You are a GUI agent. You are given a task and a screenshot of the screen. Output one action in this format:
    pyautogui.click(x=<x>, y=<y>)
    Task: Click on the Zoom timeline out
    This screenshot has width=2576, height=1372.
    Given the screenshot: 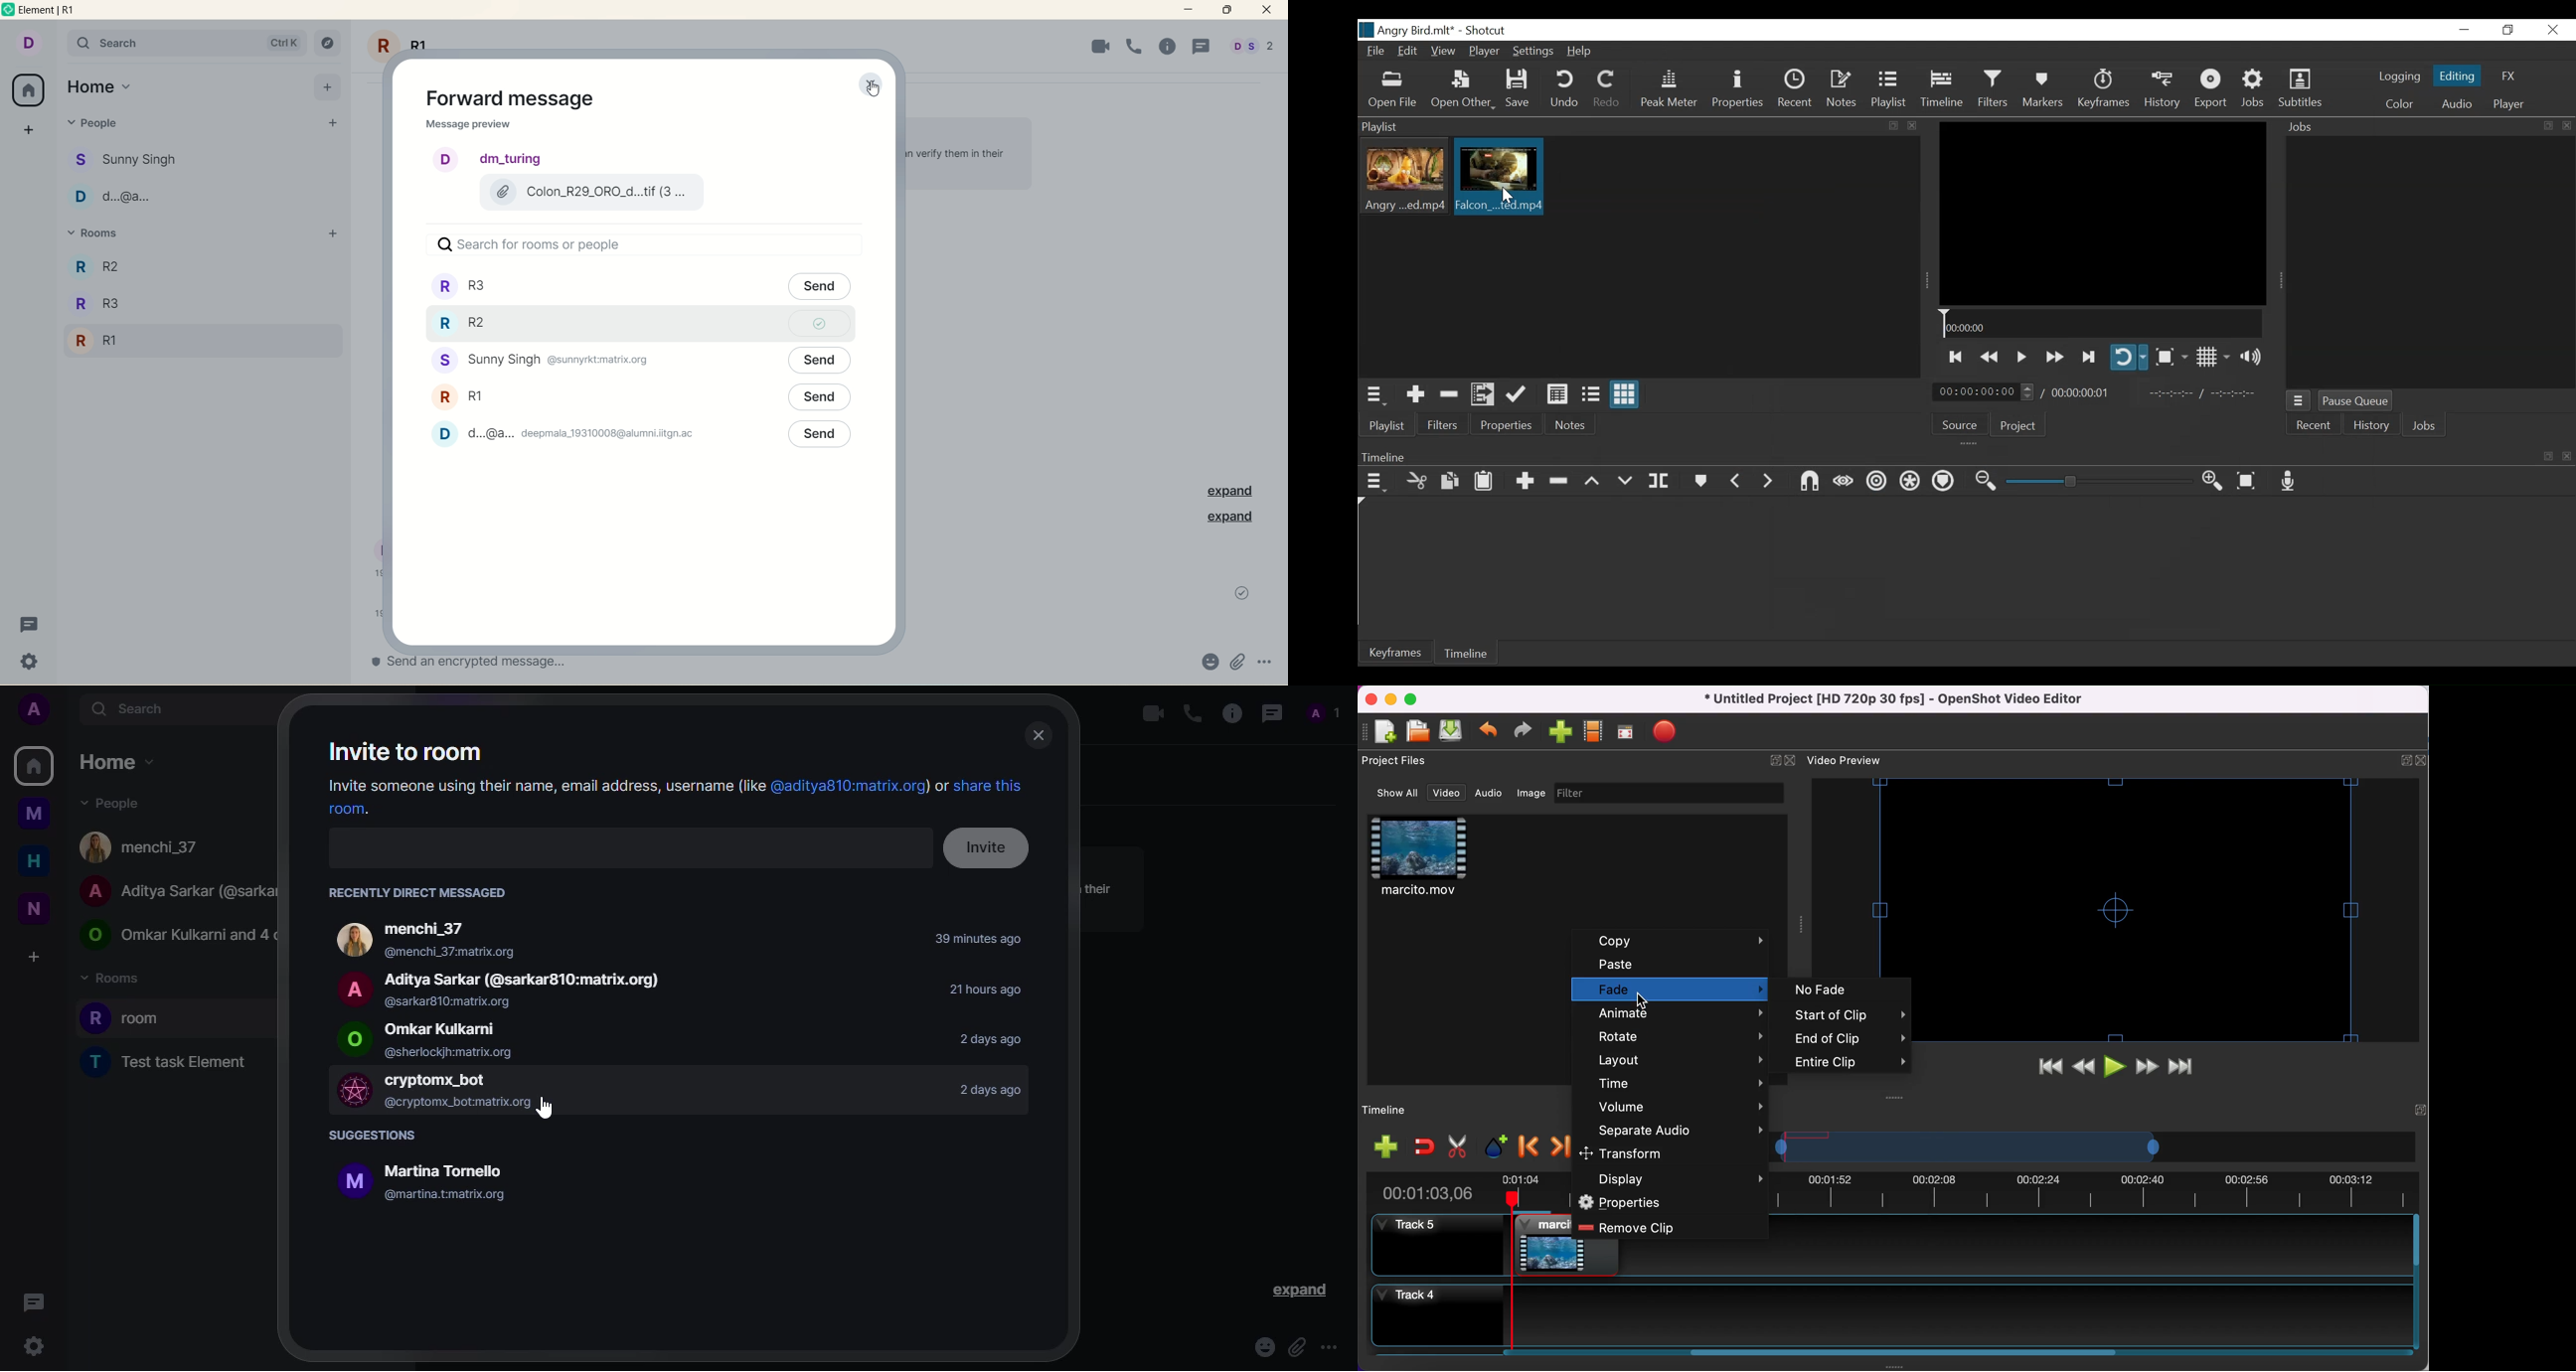 What is the action you would take?
    pyautogui.click(x=1988, y=481)
    